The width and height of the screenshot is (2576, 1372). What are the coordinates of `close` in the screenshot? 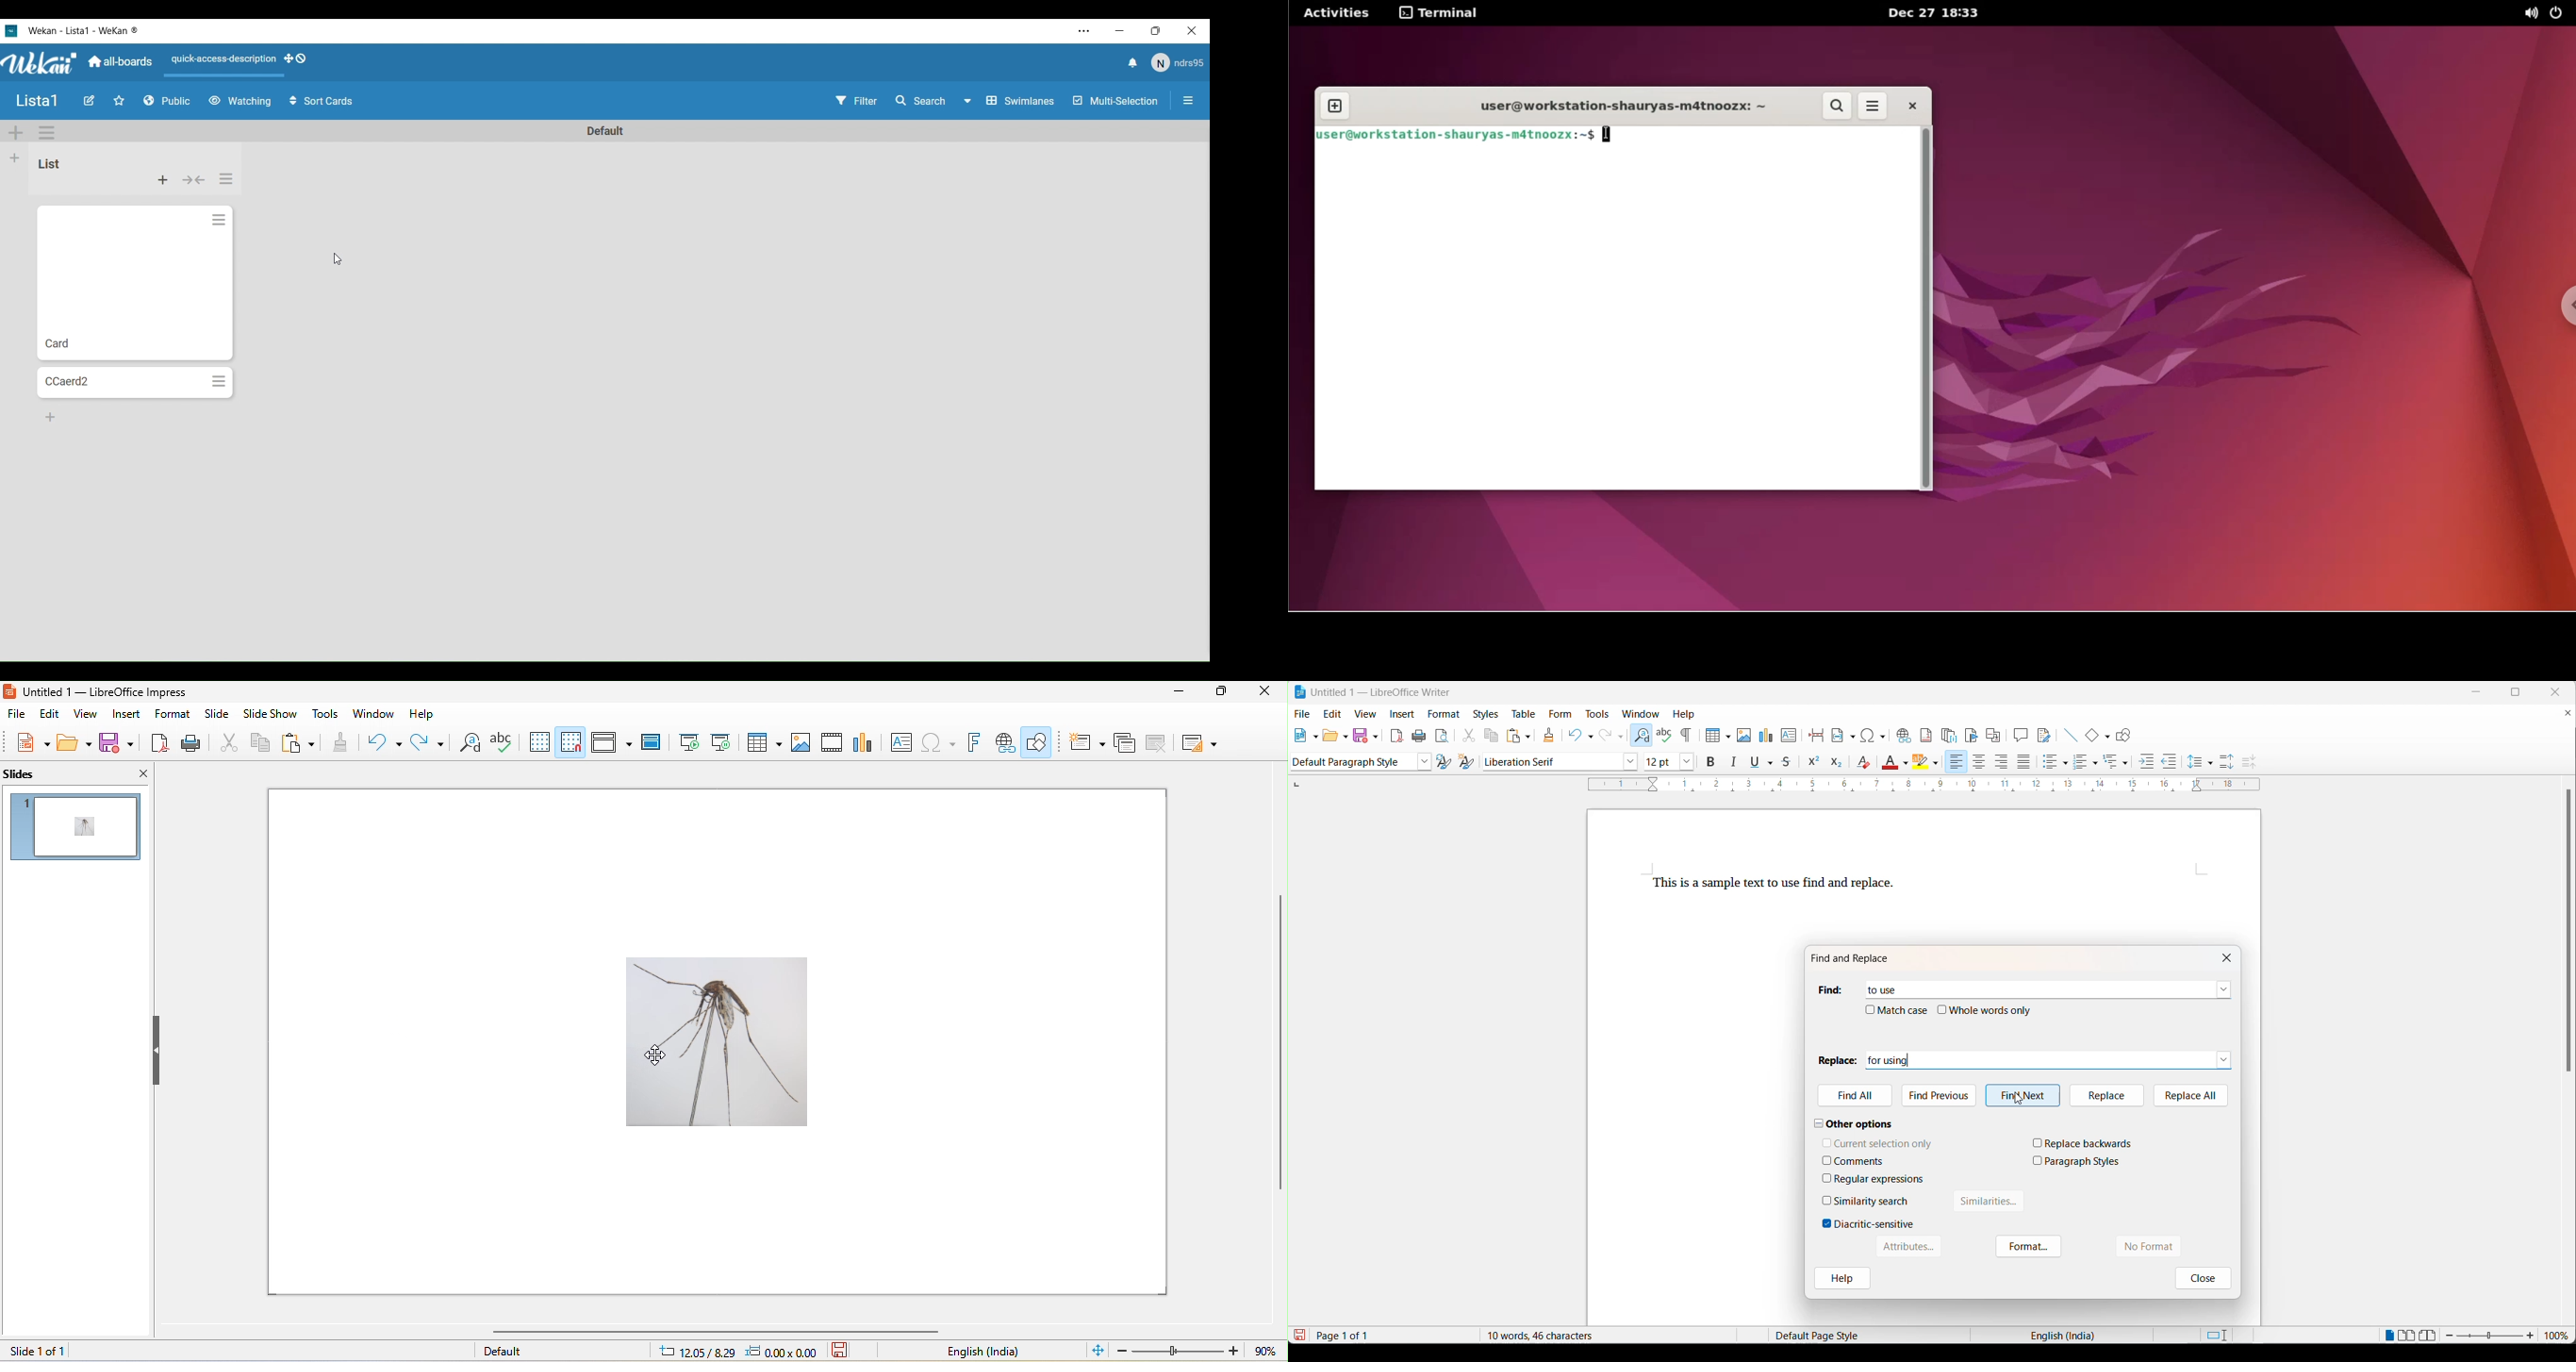 It's located at (2201, 1278).